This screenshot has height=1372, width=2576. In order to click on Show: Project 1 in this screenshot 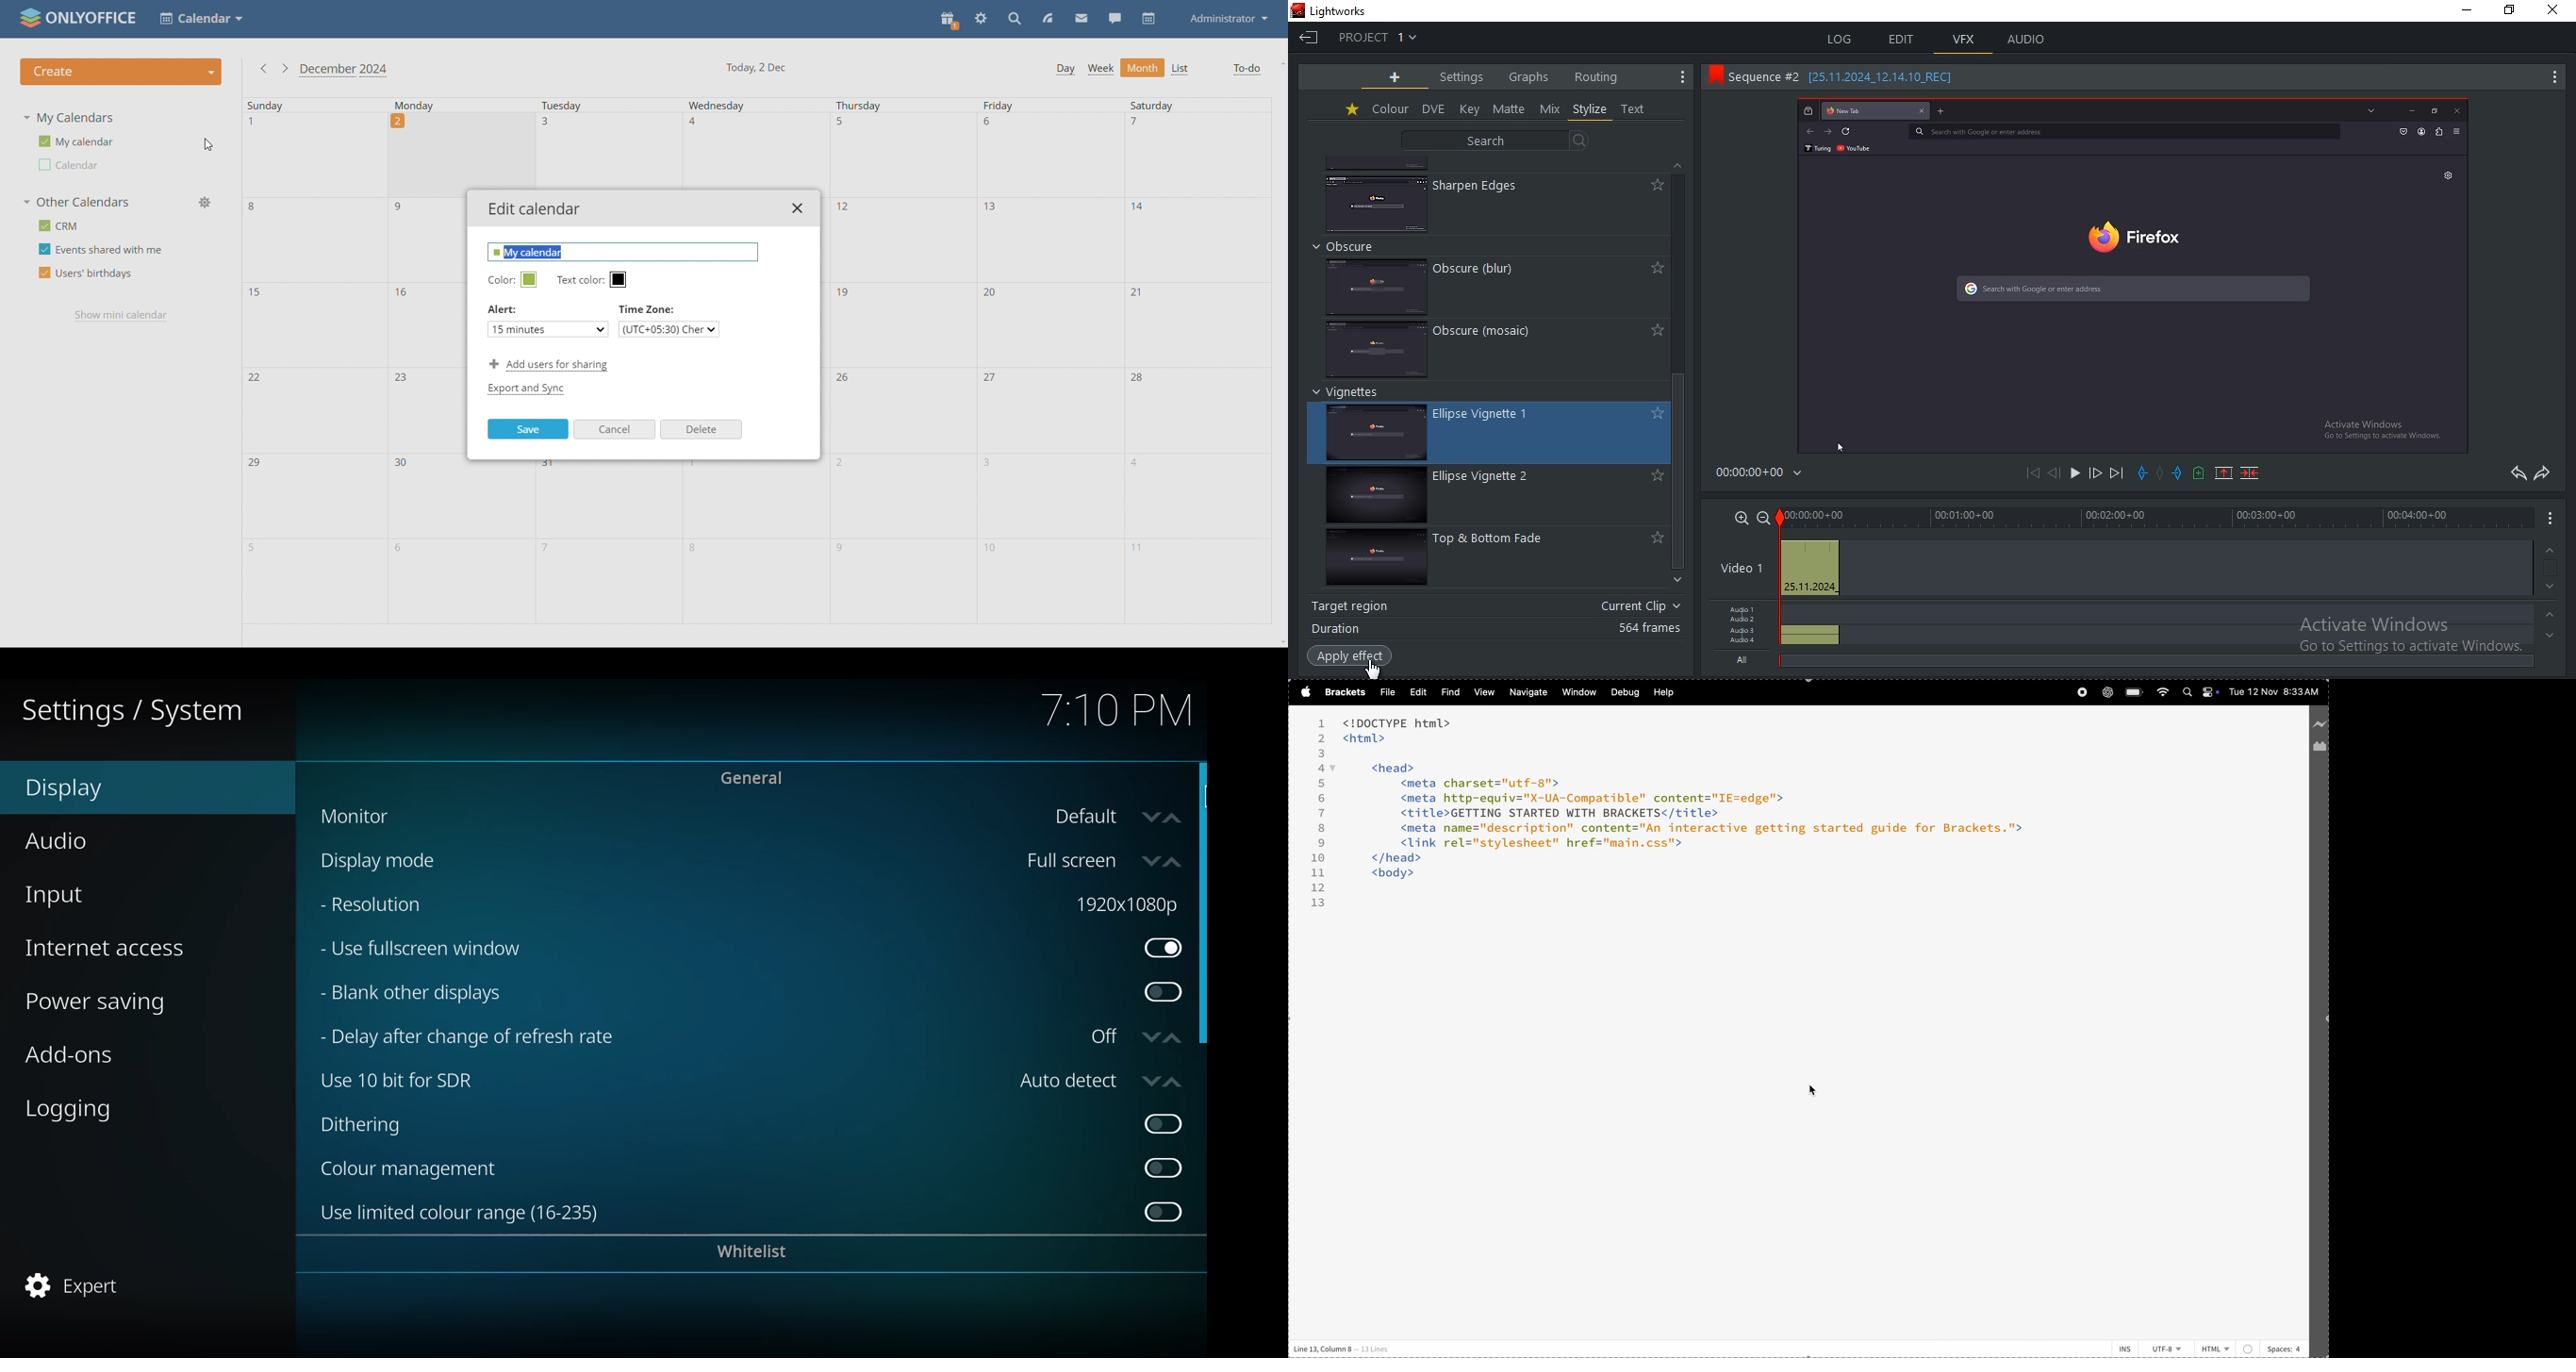, I will do `click(1381, 37)`.